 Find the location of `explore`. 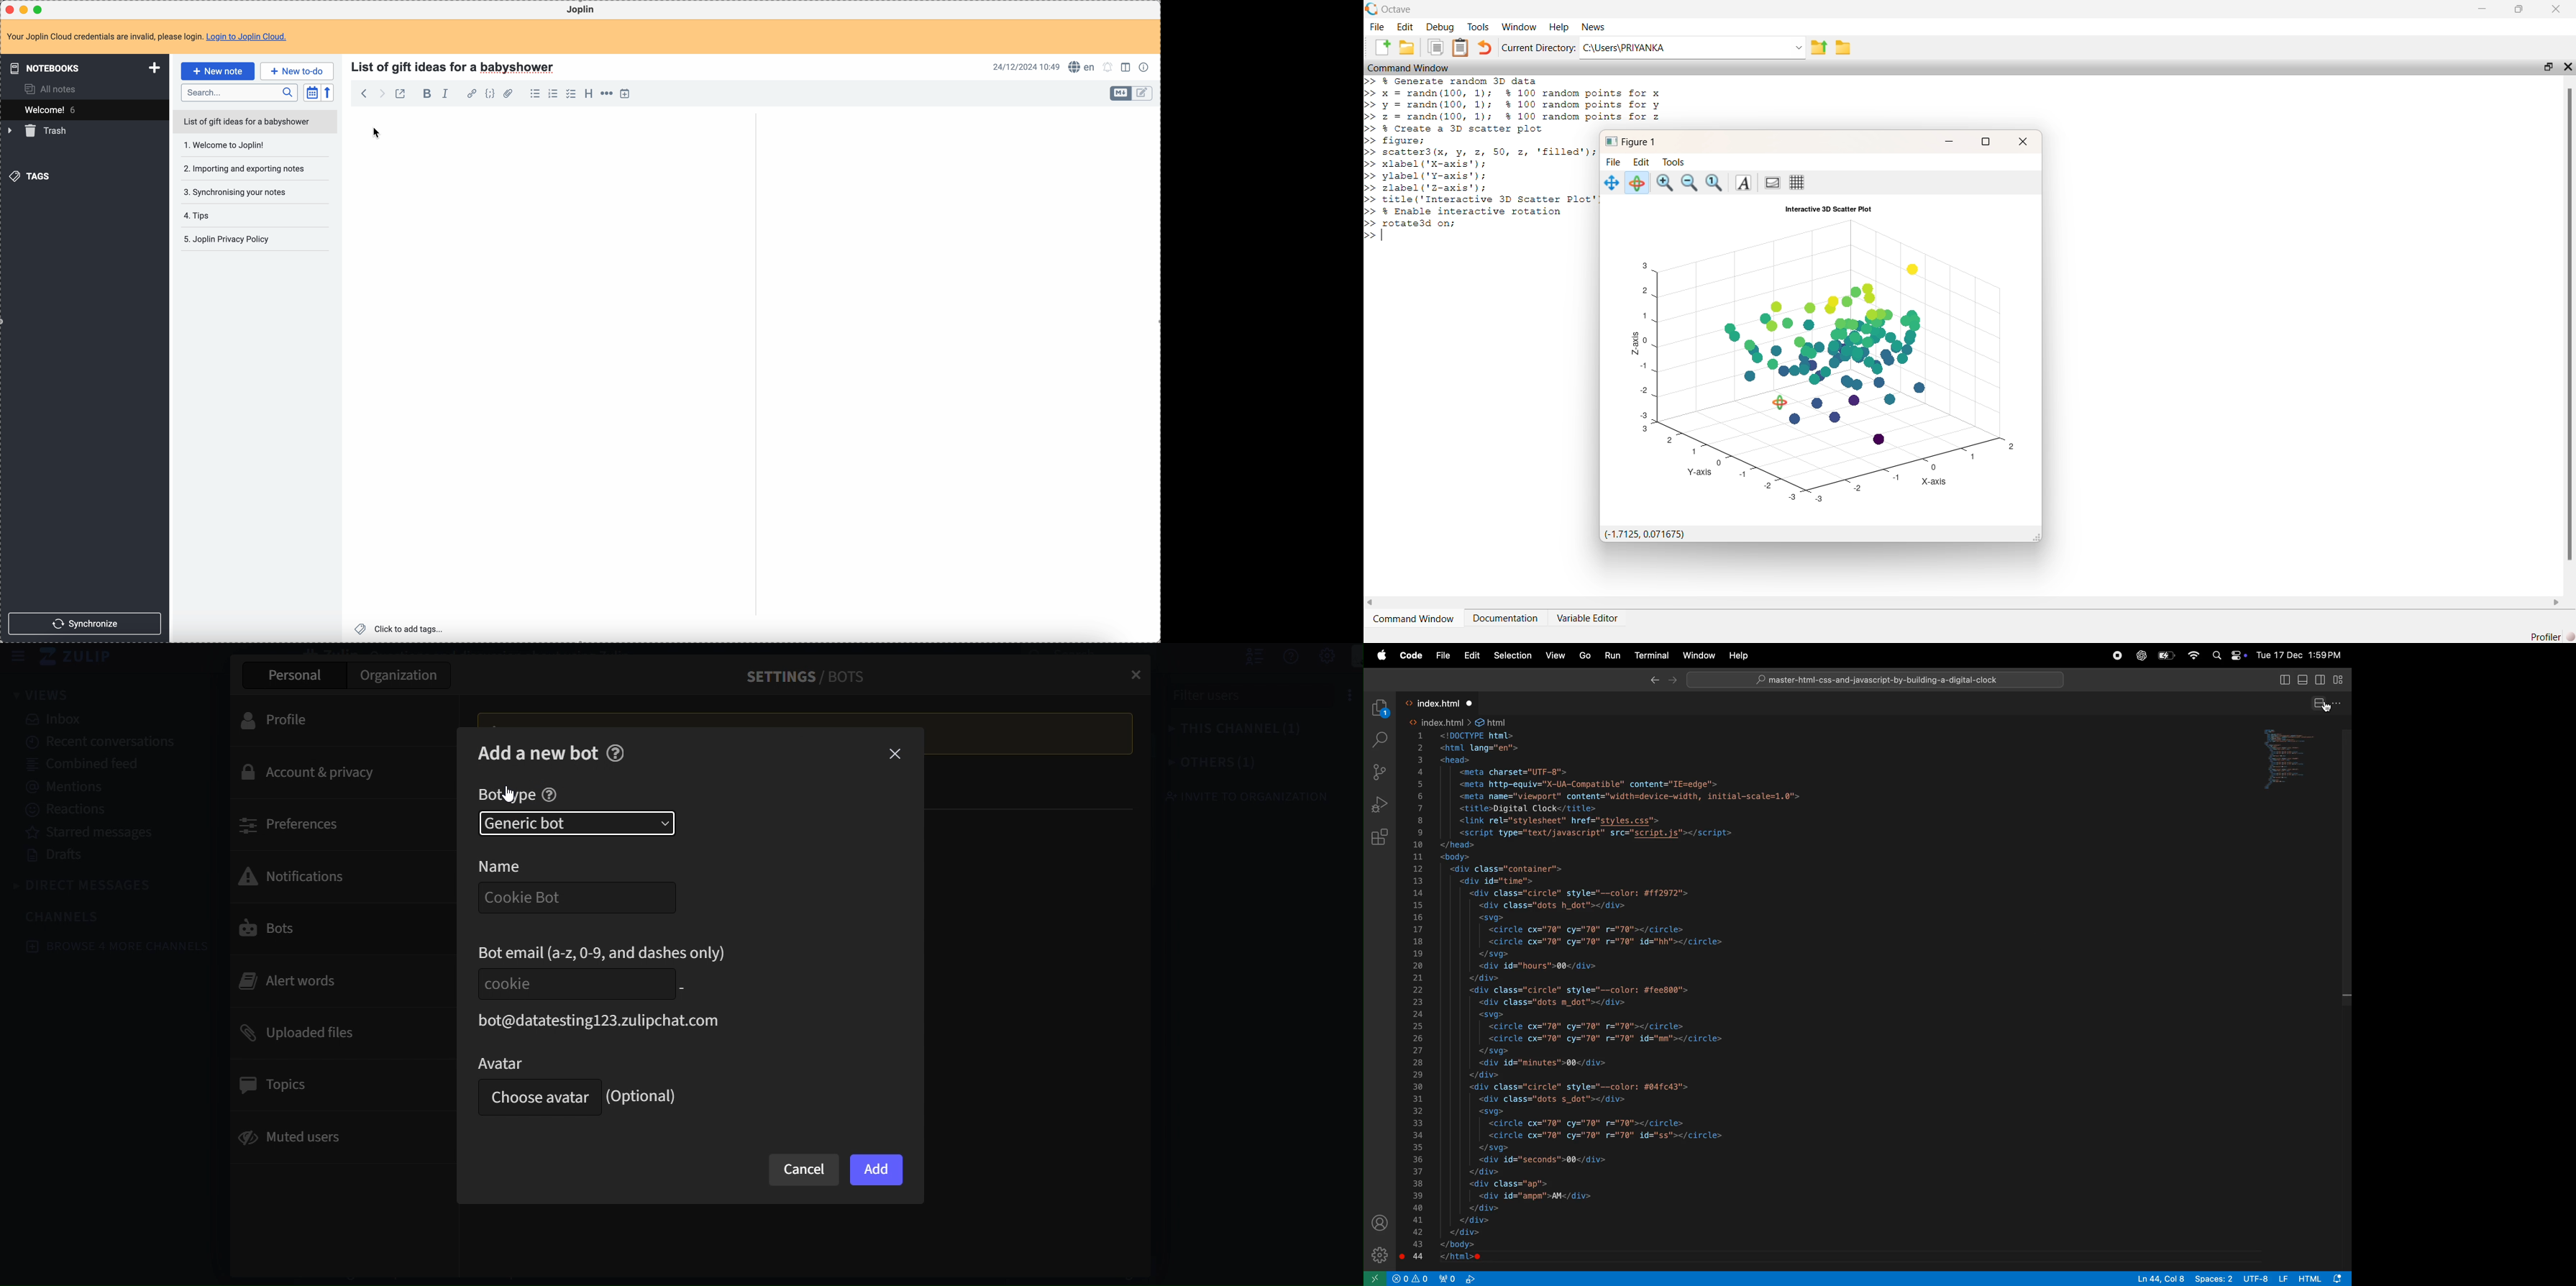

explore is located at coordinates (1380, 707).